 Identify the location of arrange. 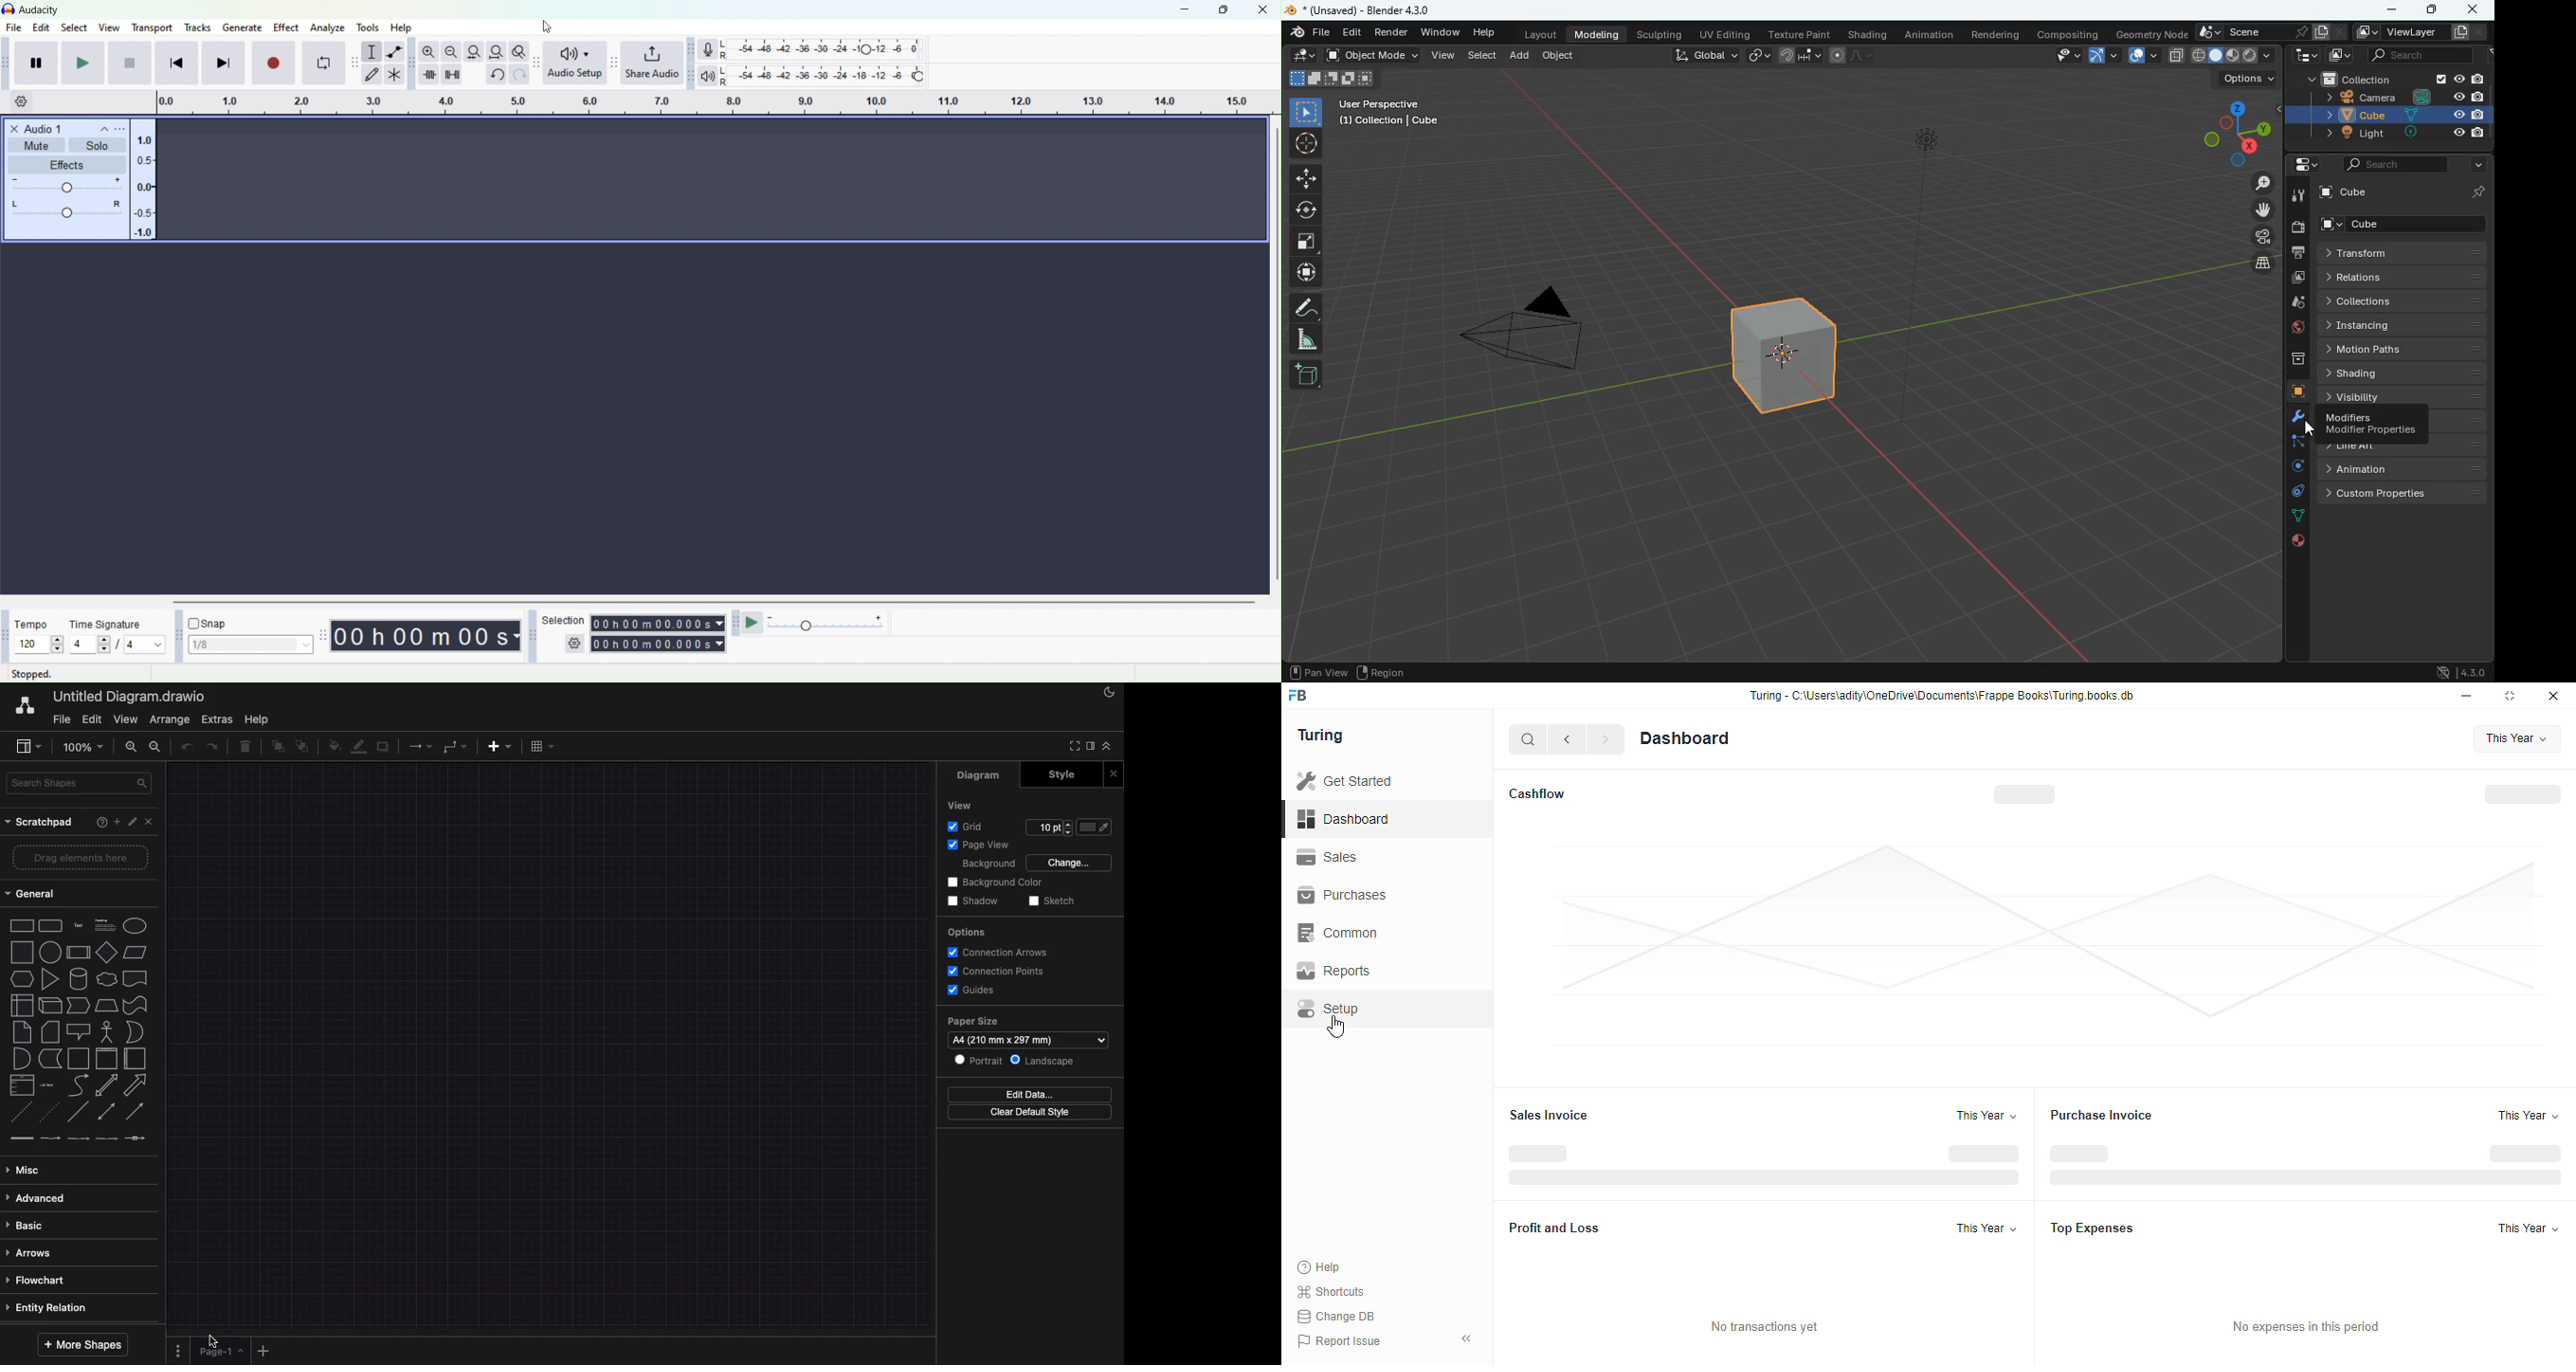
(170, 719).